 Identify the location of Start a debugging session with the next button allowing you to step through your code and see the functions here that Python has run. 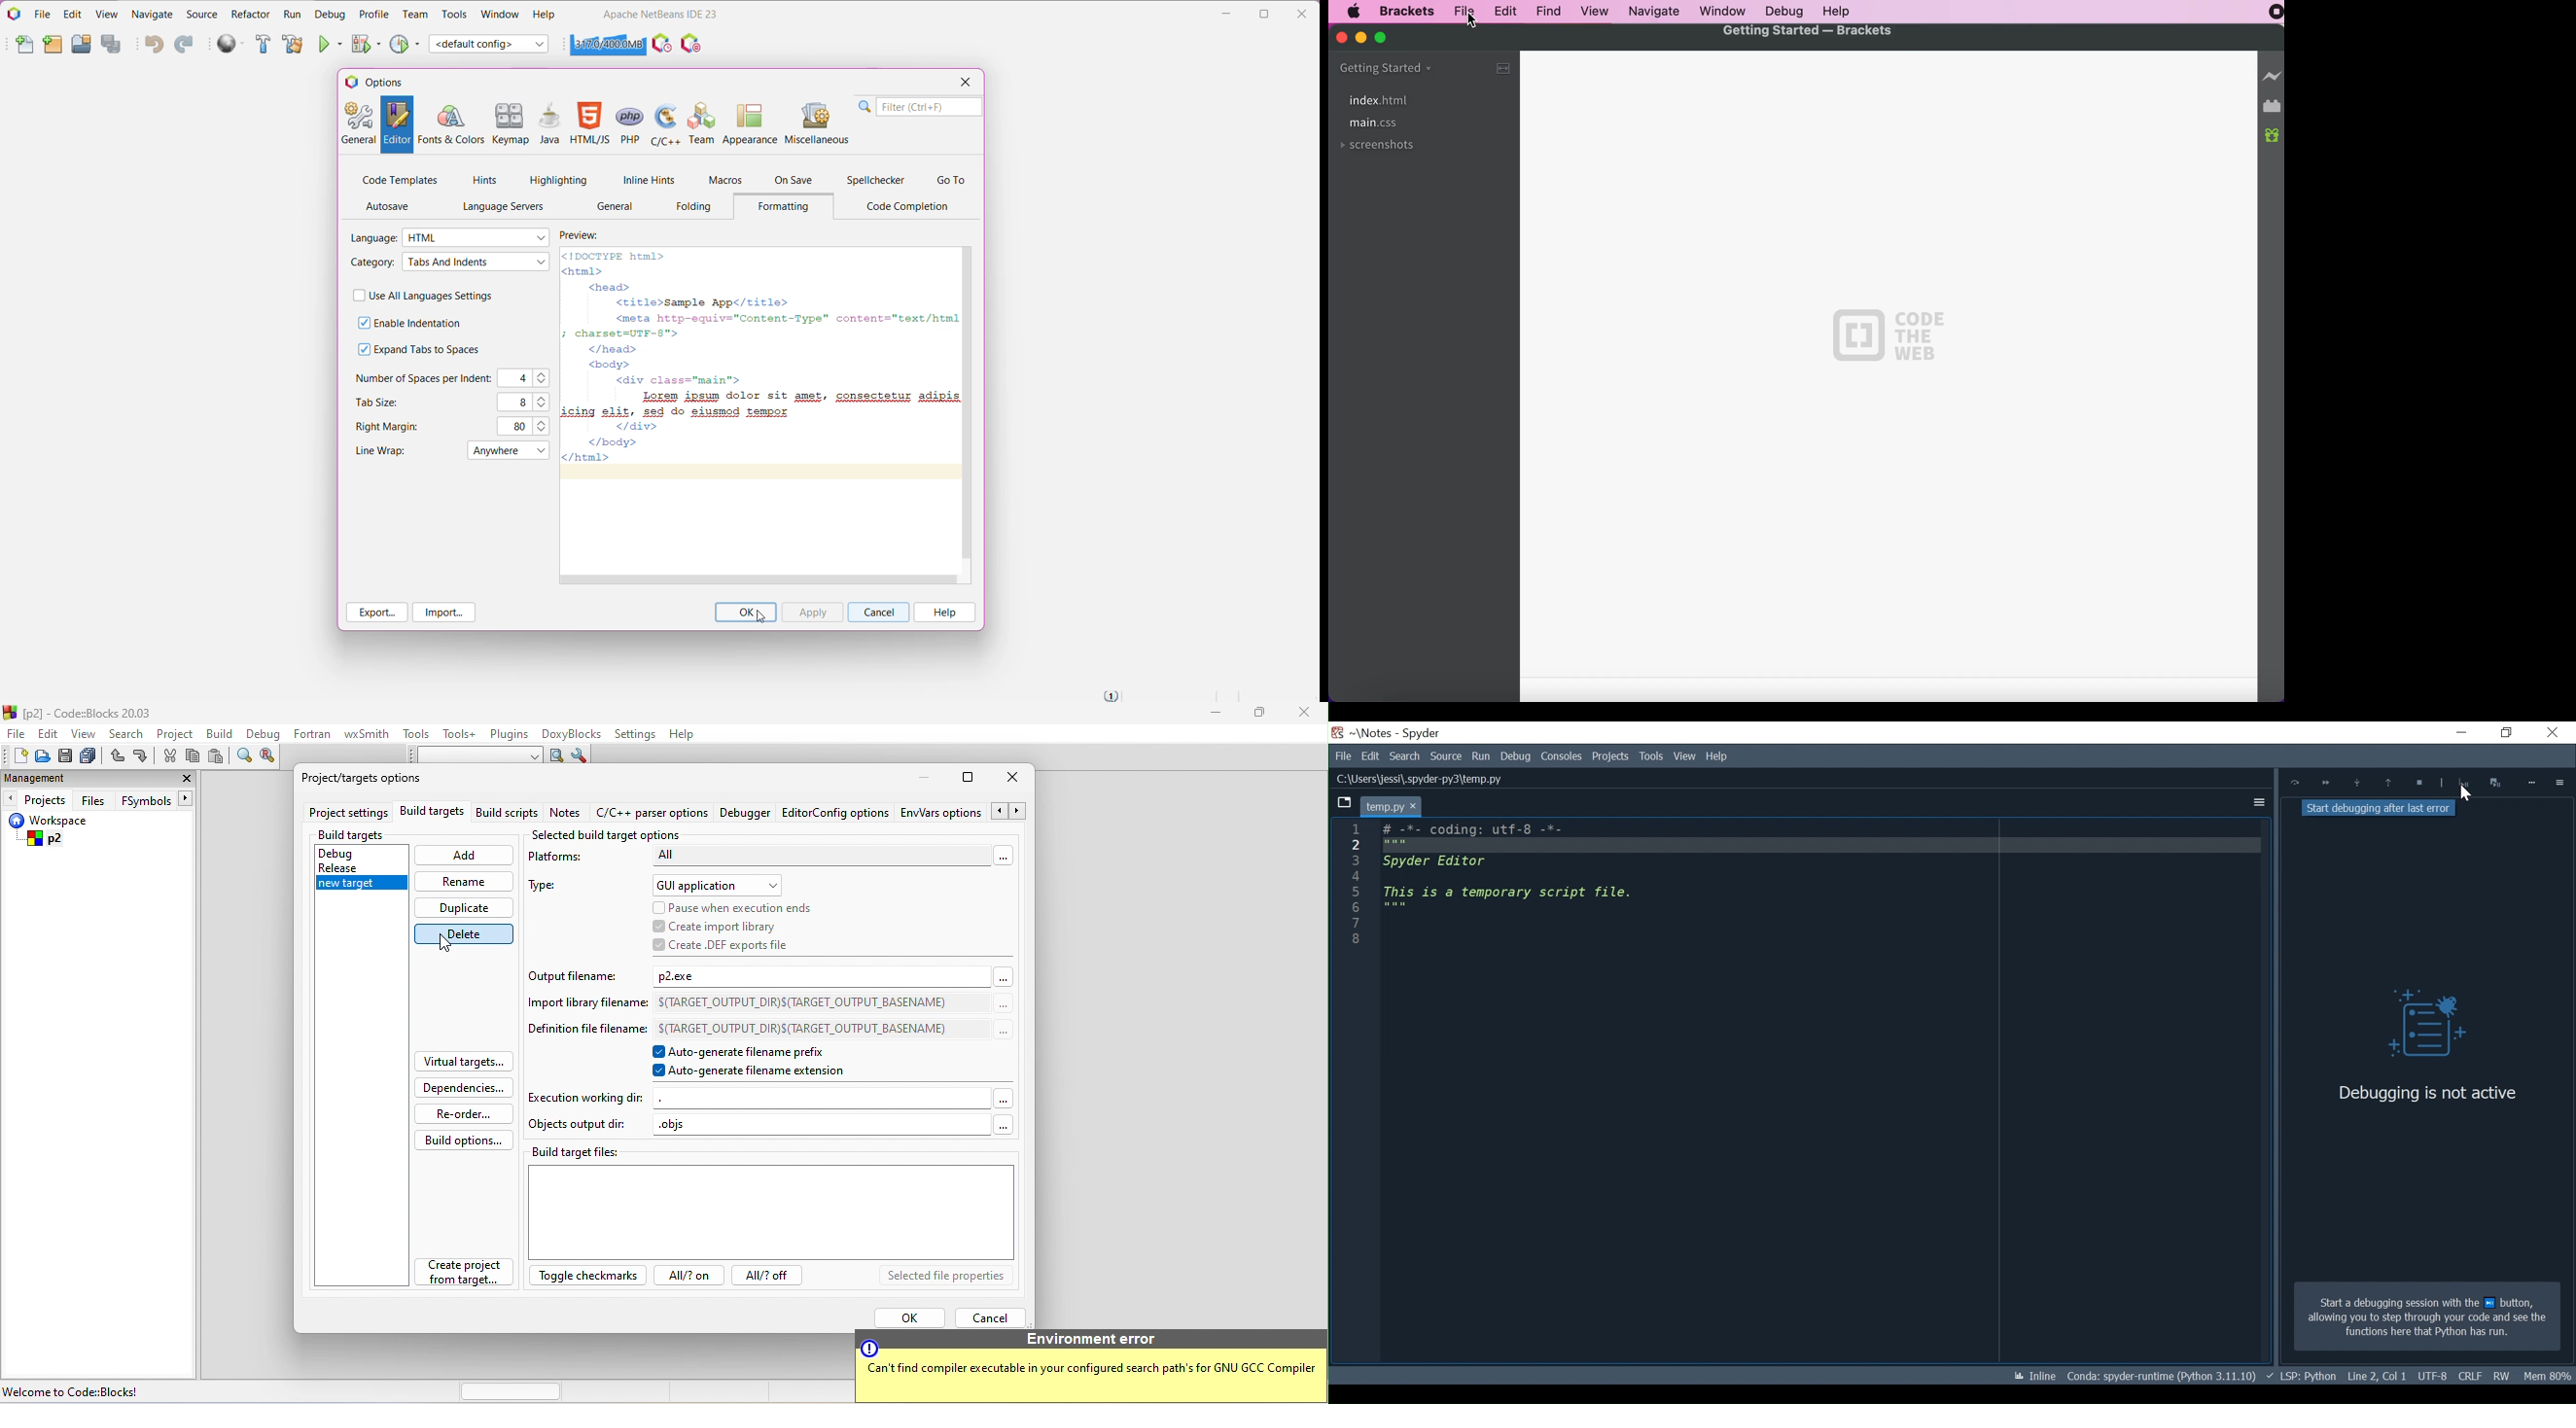
(2427, 1317).